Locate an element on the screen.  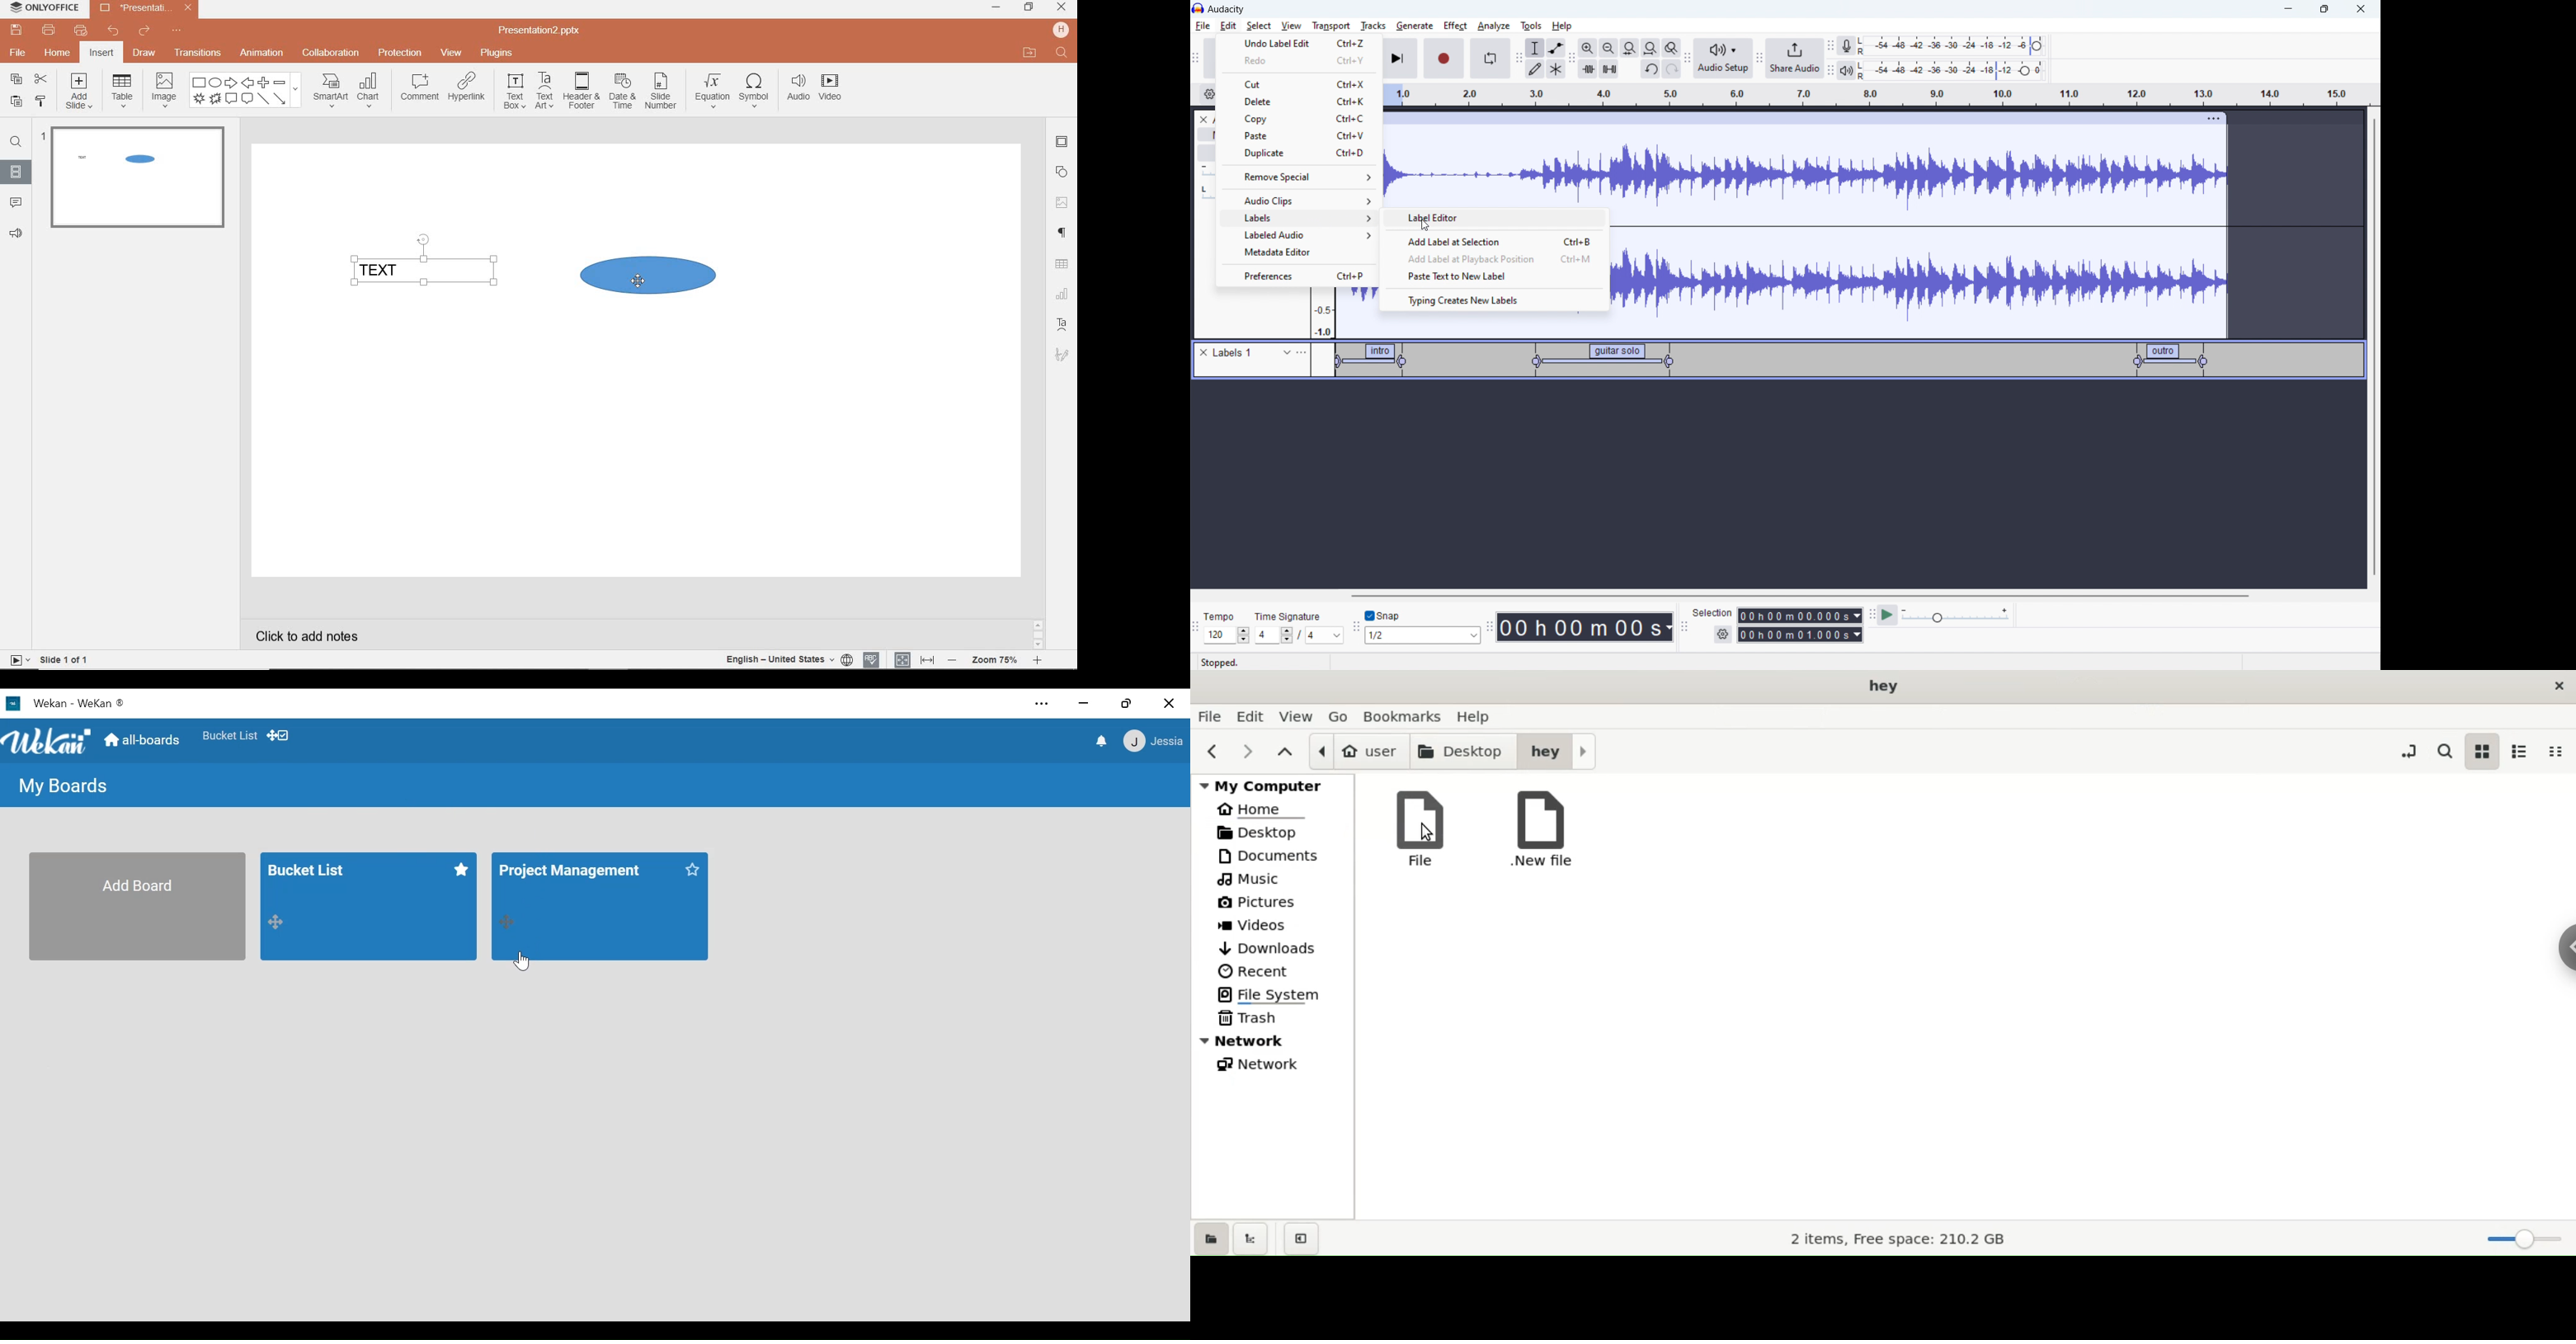
SPELL CHECKING is located at coordinates (873, 659).